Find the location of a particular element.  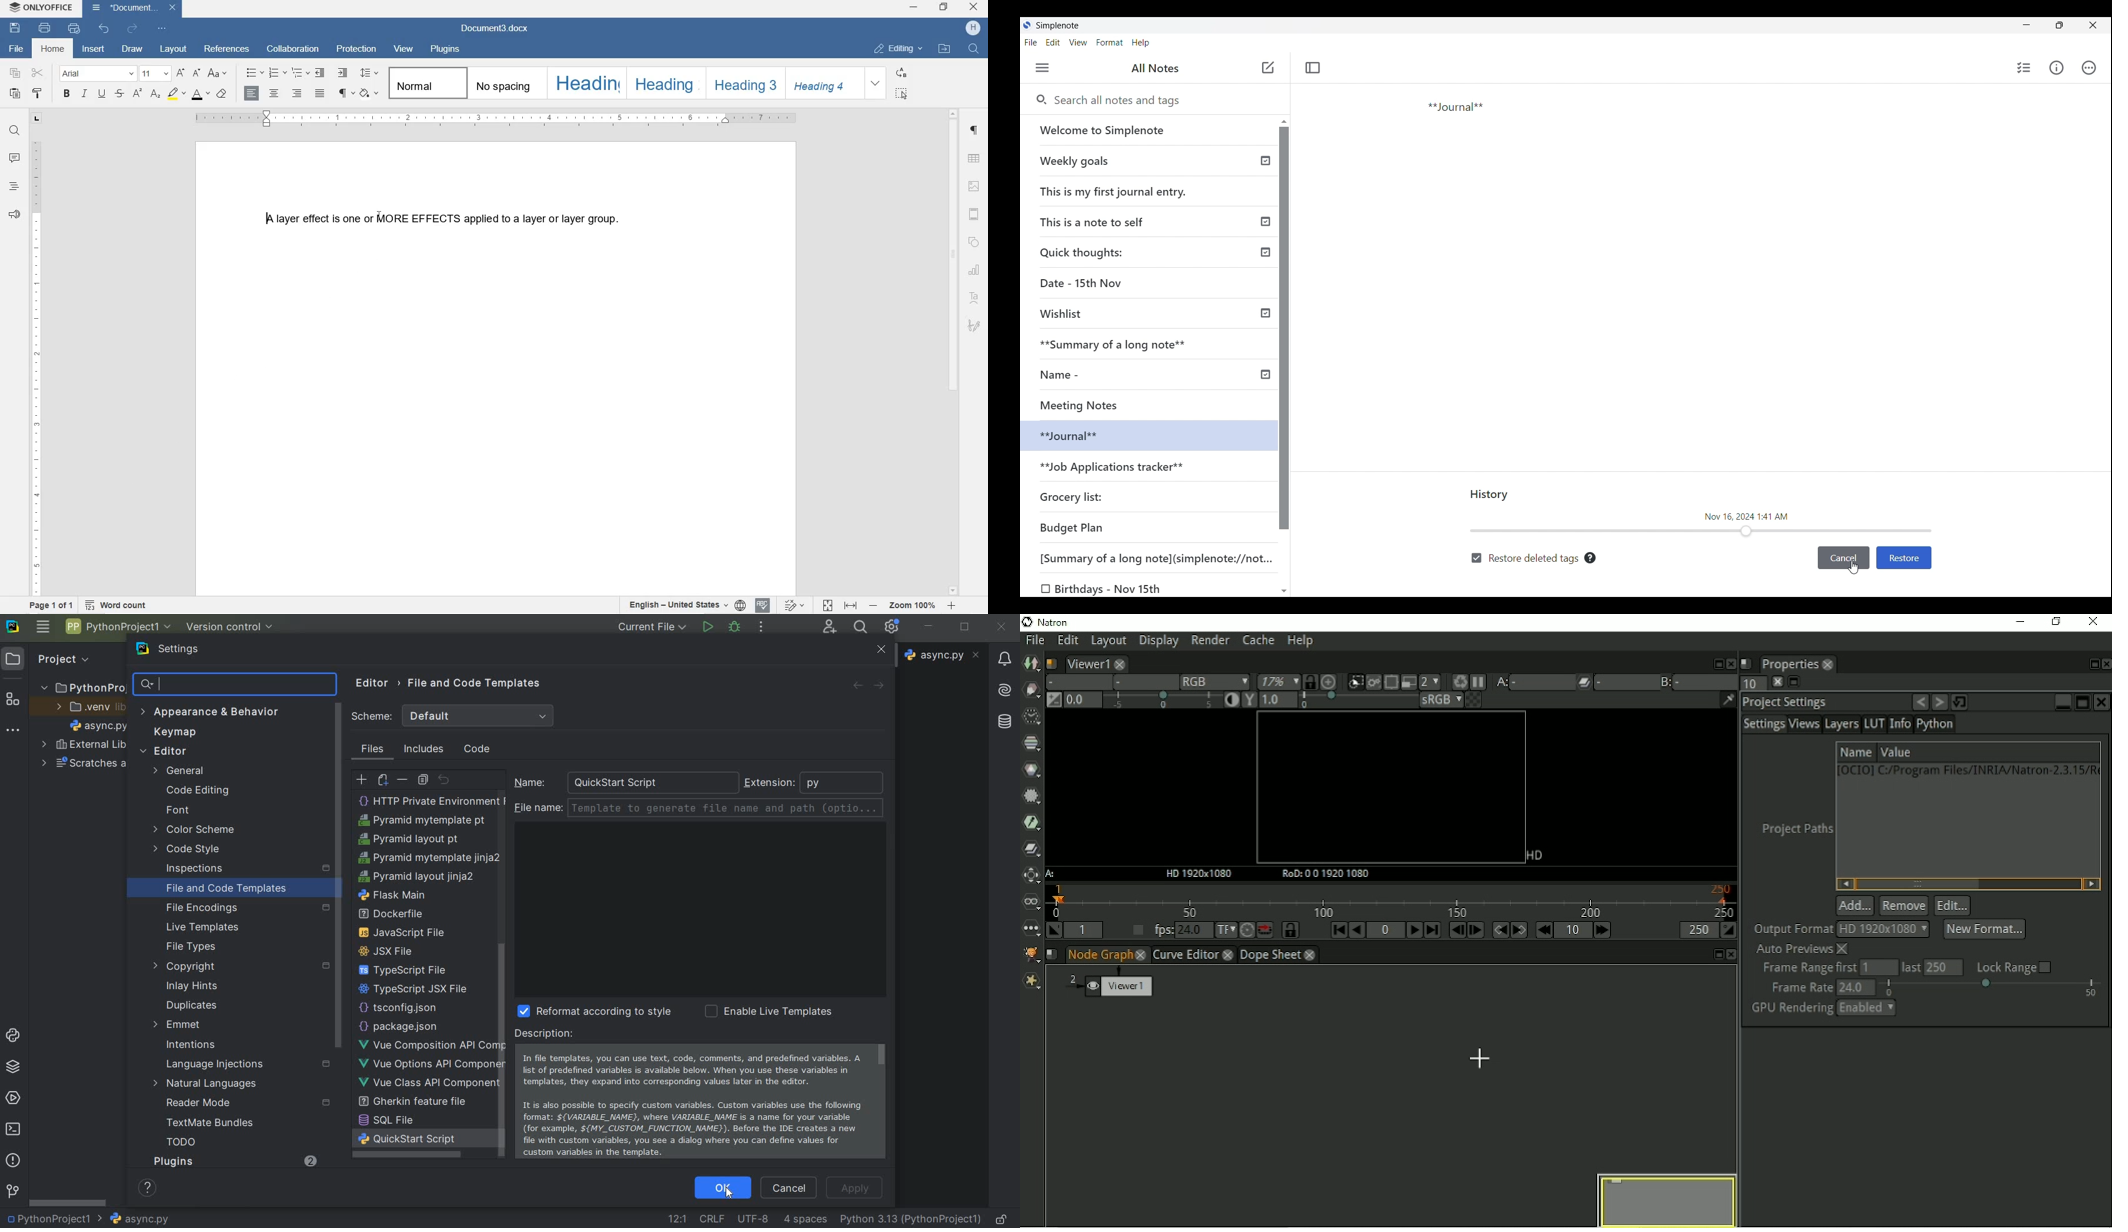

Date - 15th Nov is located at coordinates (1083, 283).